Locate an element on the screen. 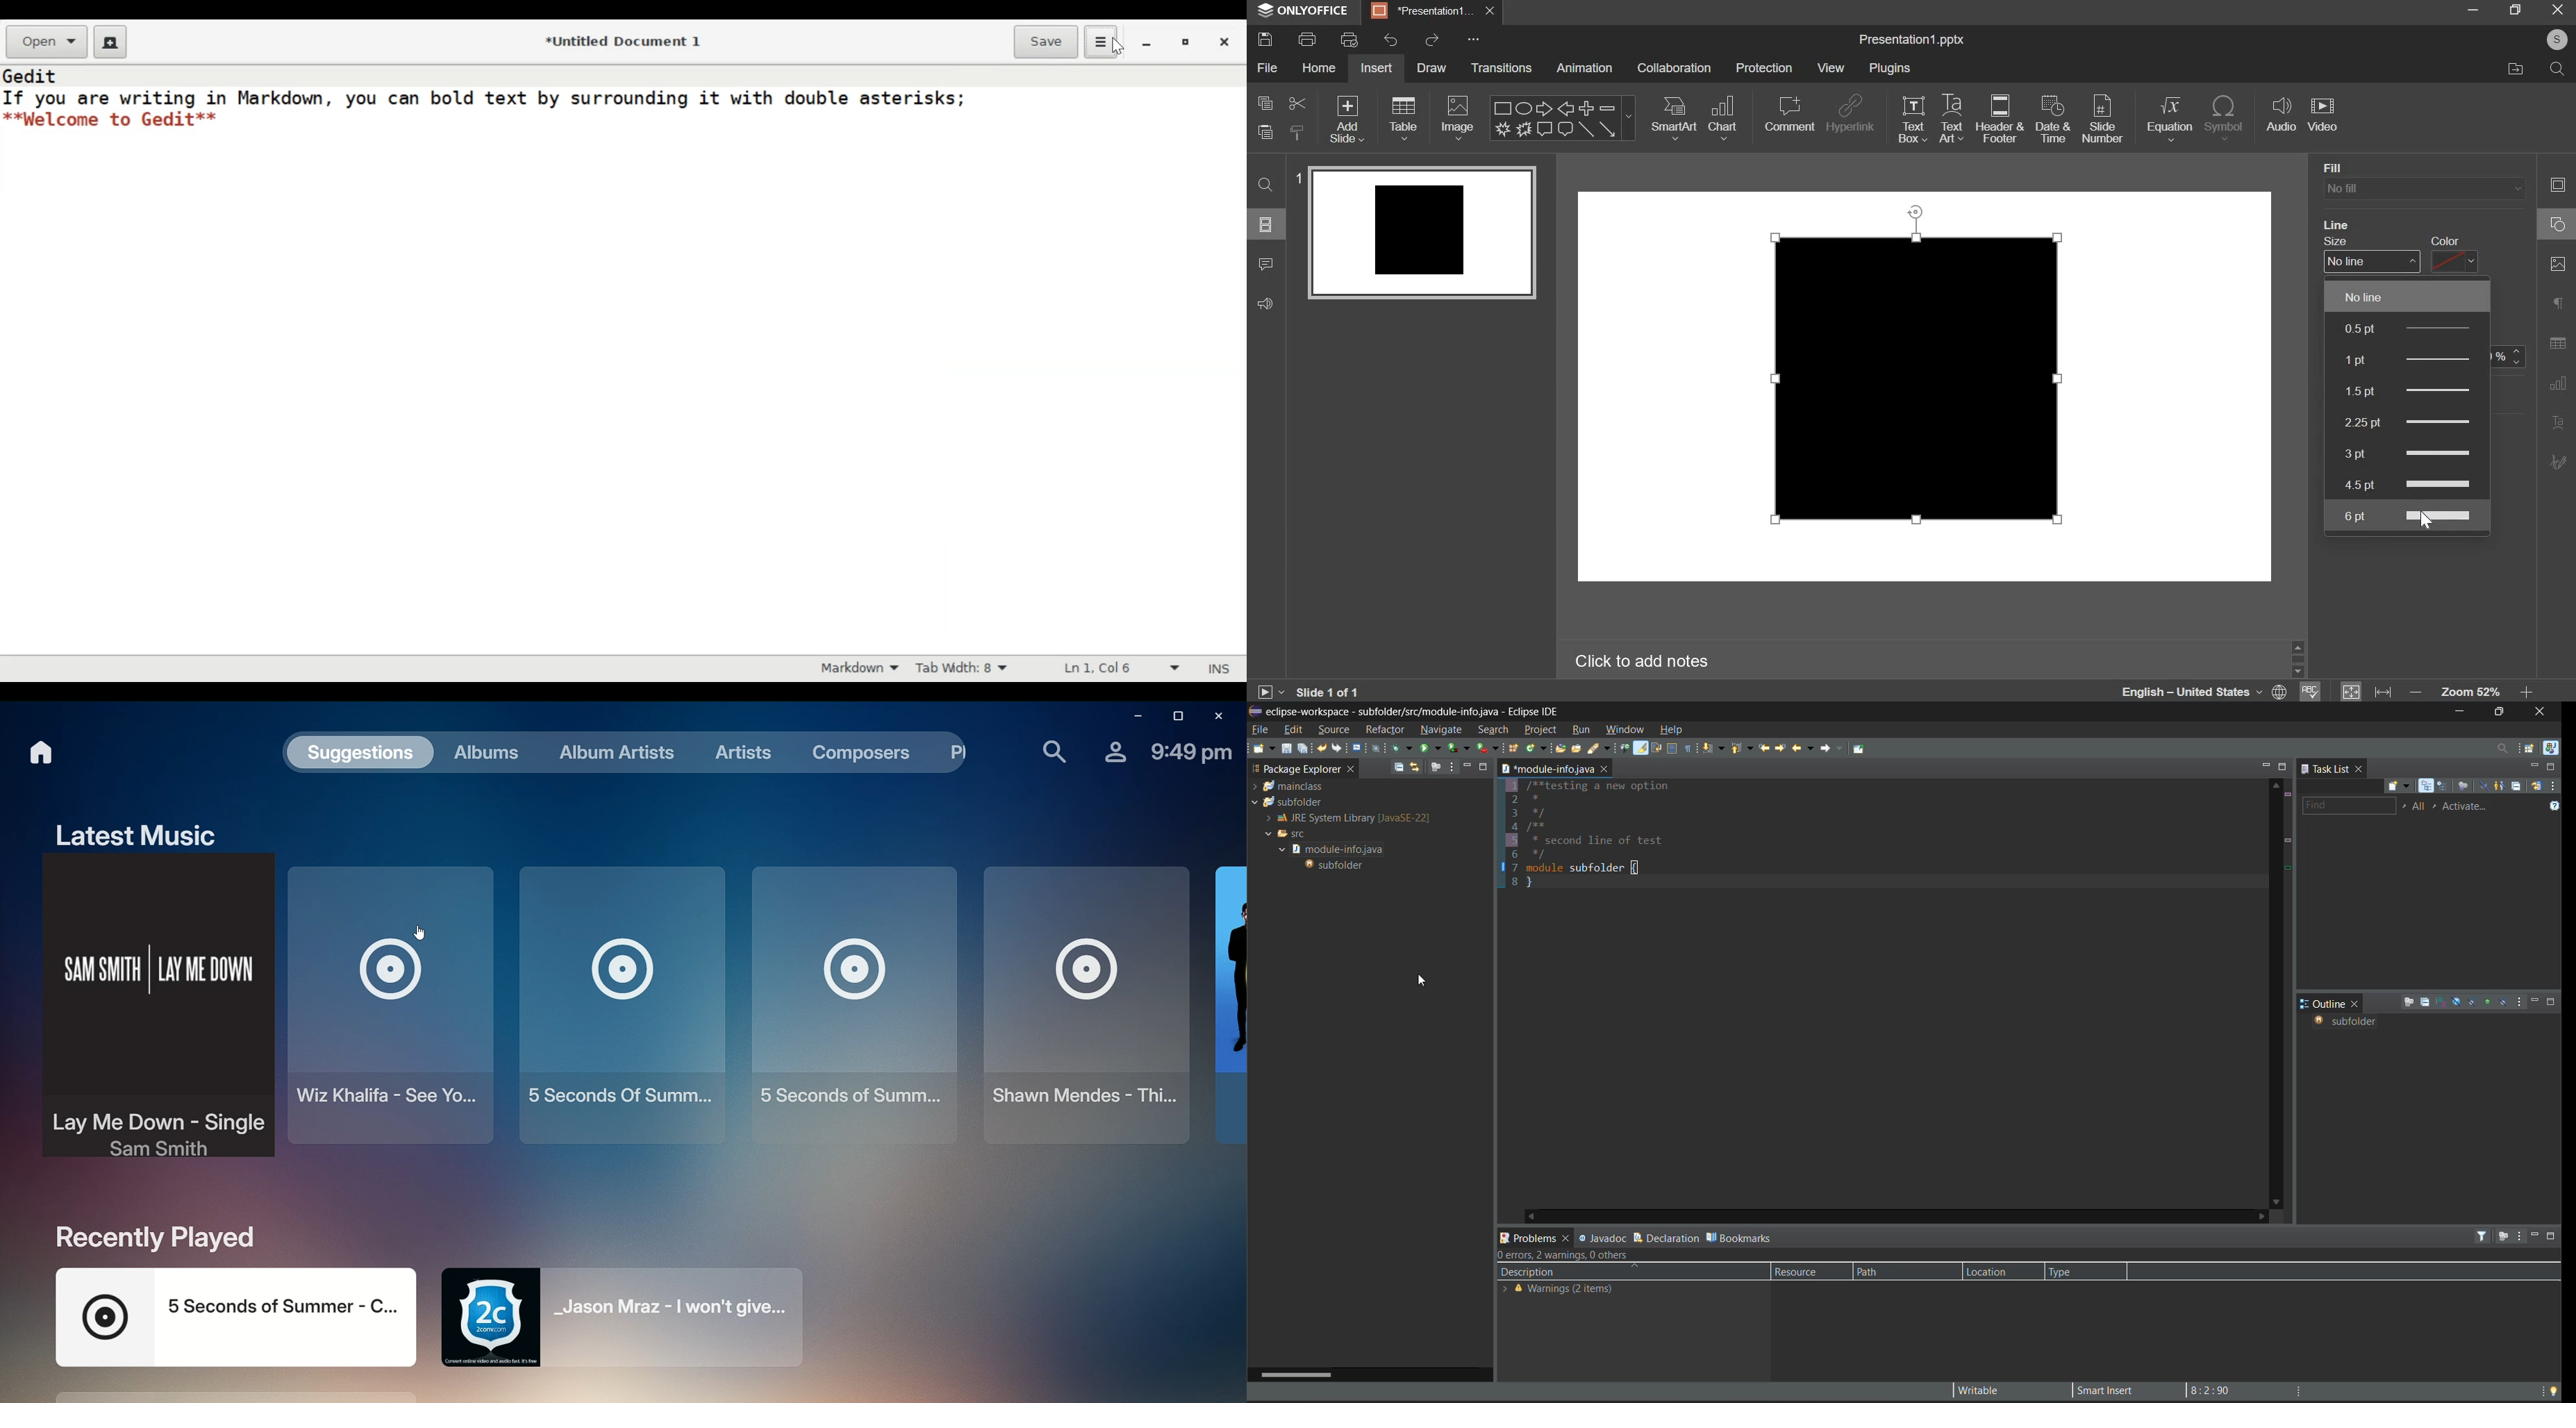 Image resolution: width=2576 pixels, height=1428 pixels. subfolder is located at coordinates (2344, 1021).